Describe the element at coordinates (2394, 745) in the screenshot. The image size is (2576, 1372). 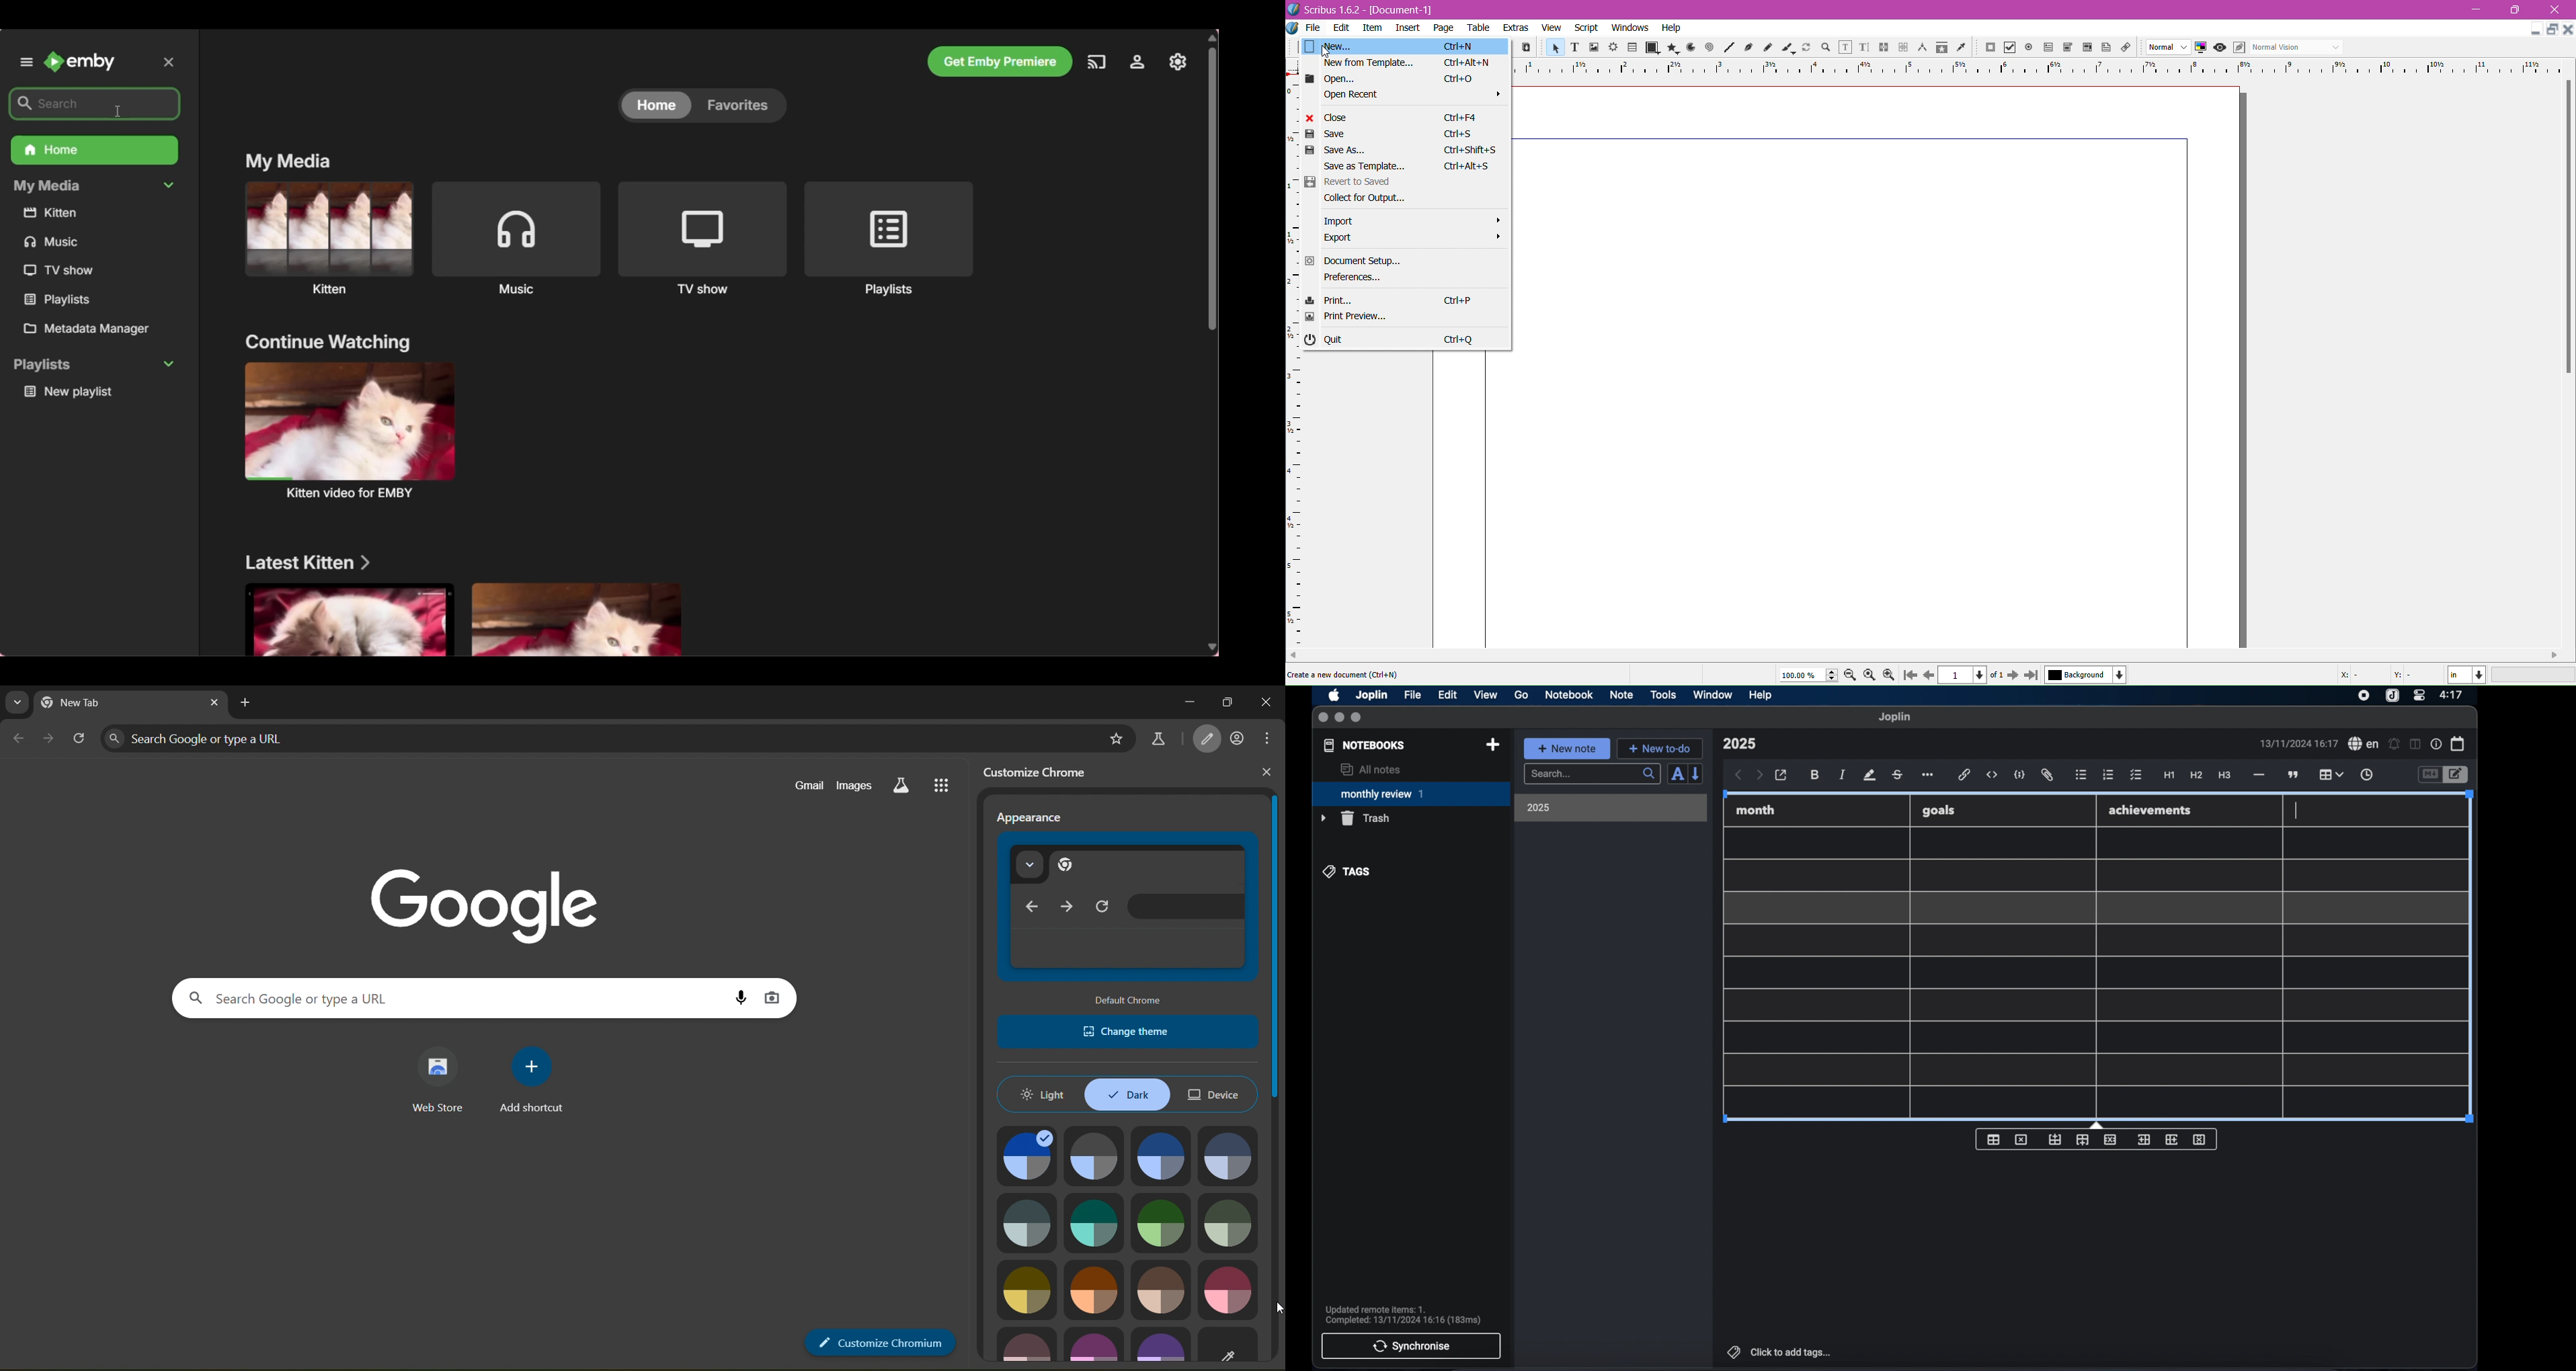
I see `set alarm` at that location.